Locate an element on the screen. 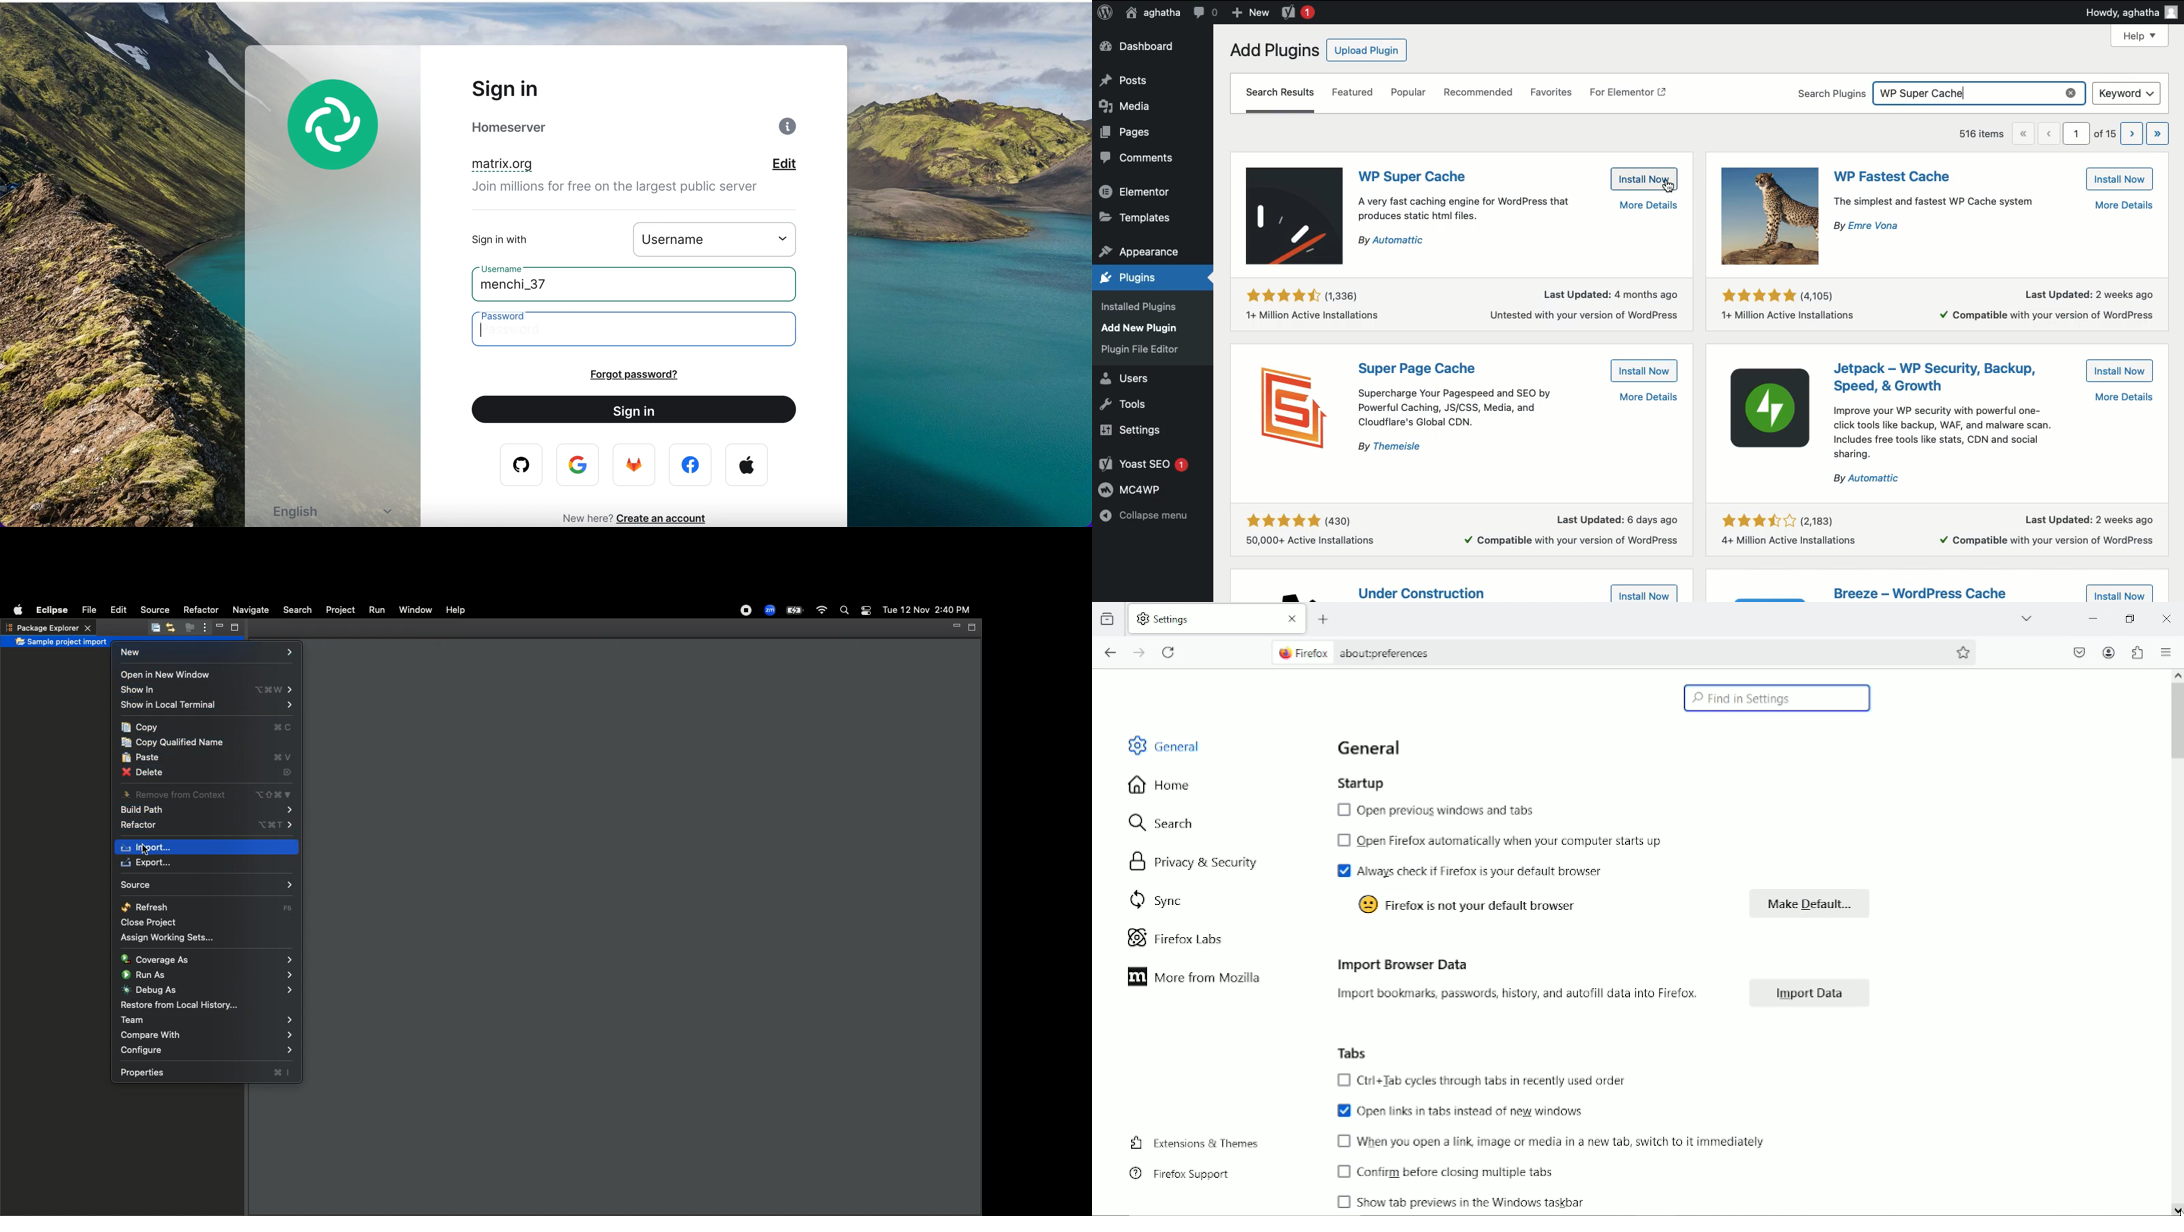  Vertical scrollbar is located at coordinates (2177, 720).